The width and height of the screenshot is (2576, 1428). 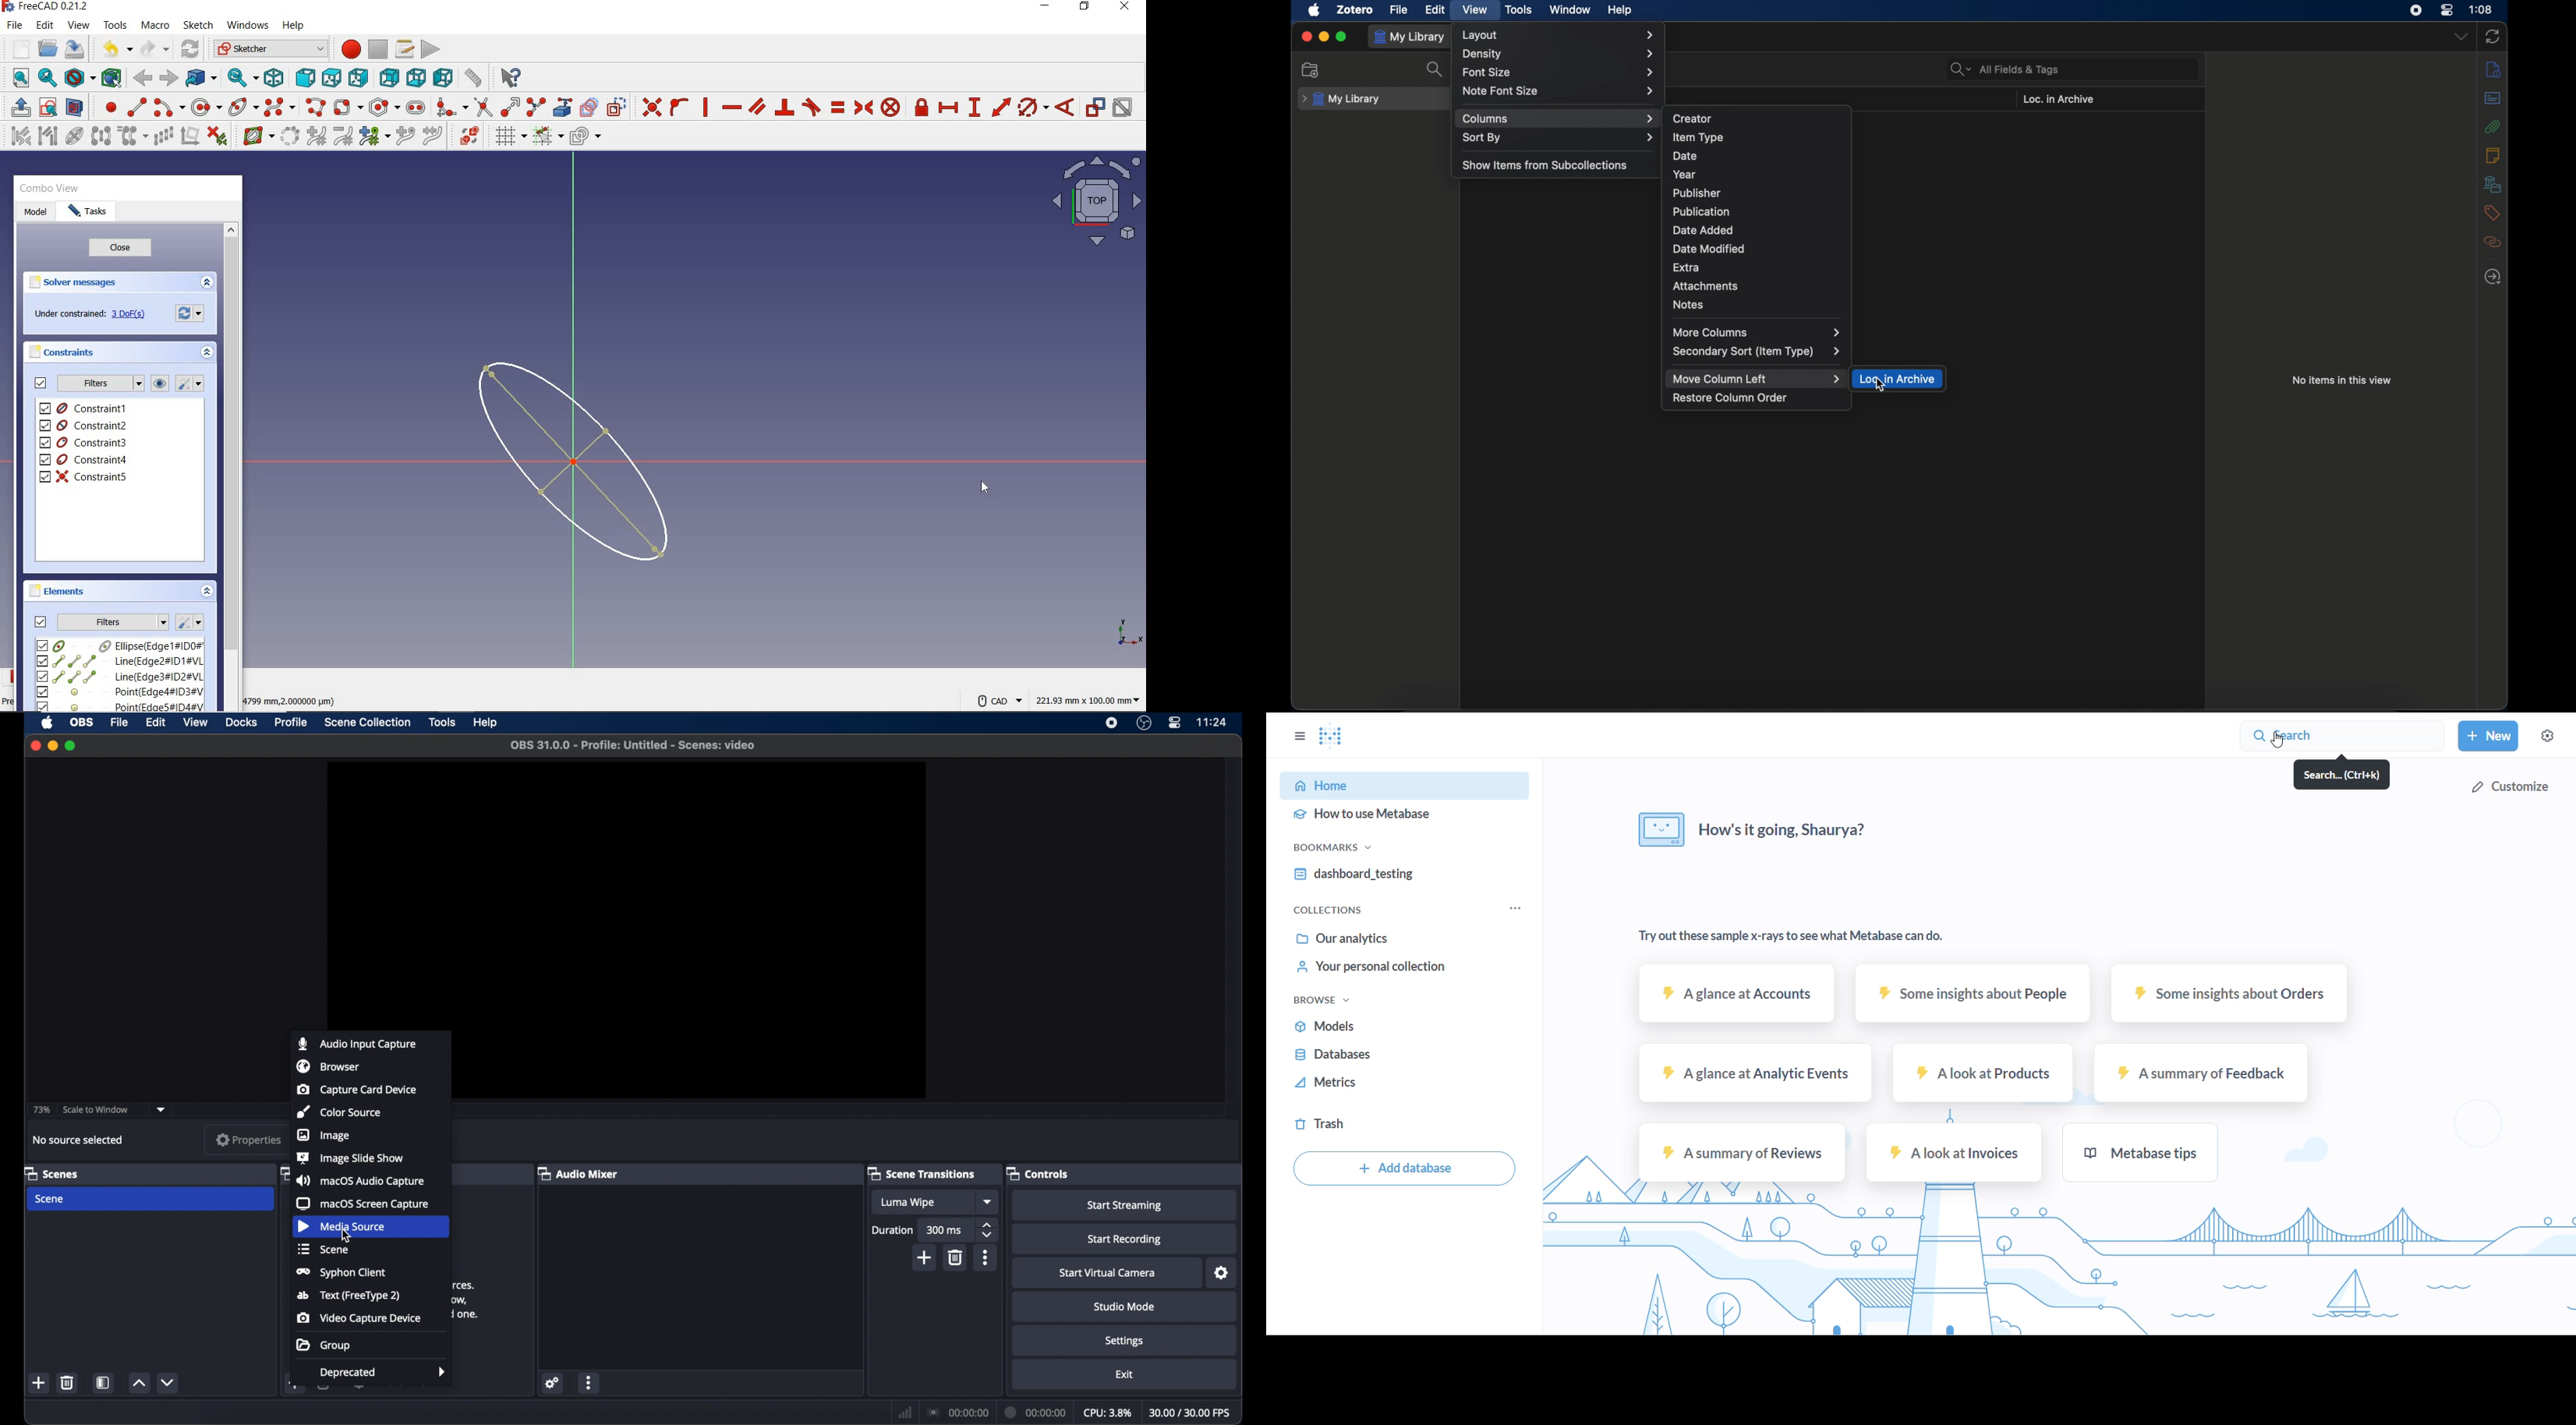 What do you see at coordinates (1356, 10) in the screenshot?
I see `zotero` at bounding box center [1356, 10].